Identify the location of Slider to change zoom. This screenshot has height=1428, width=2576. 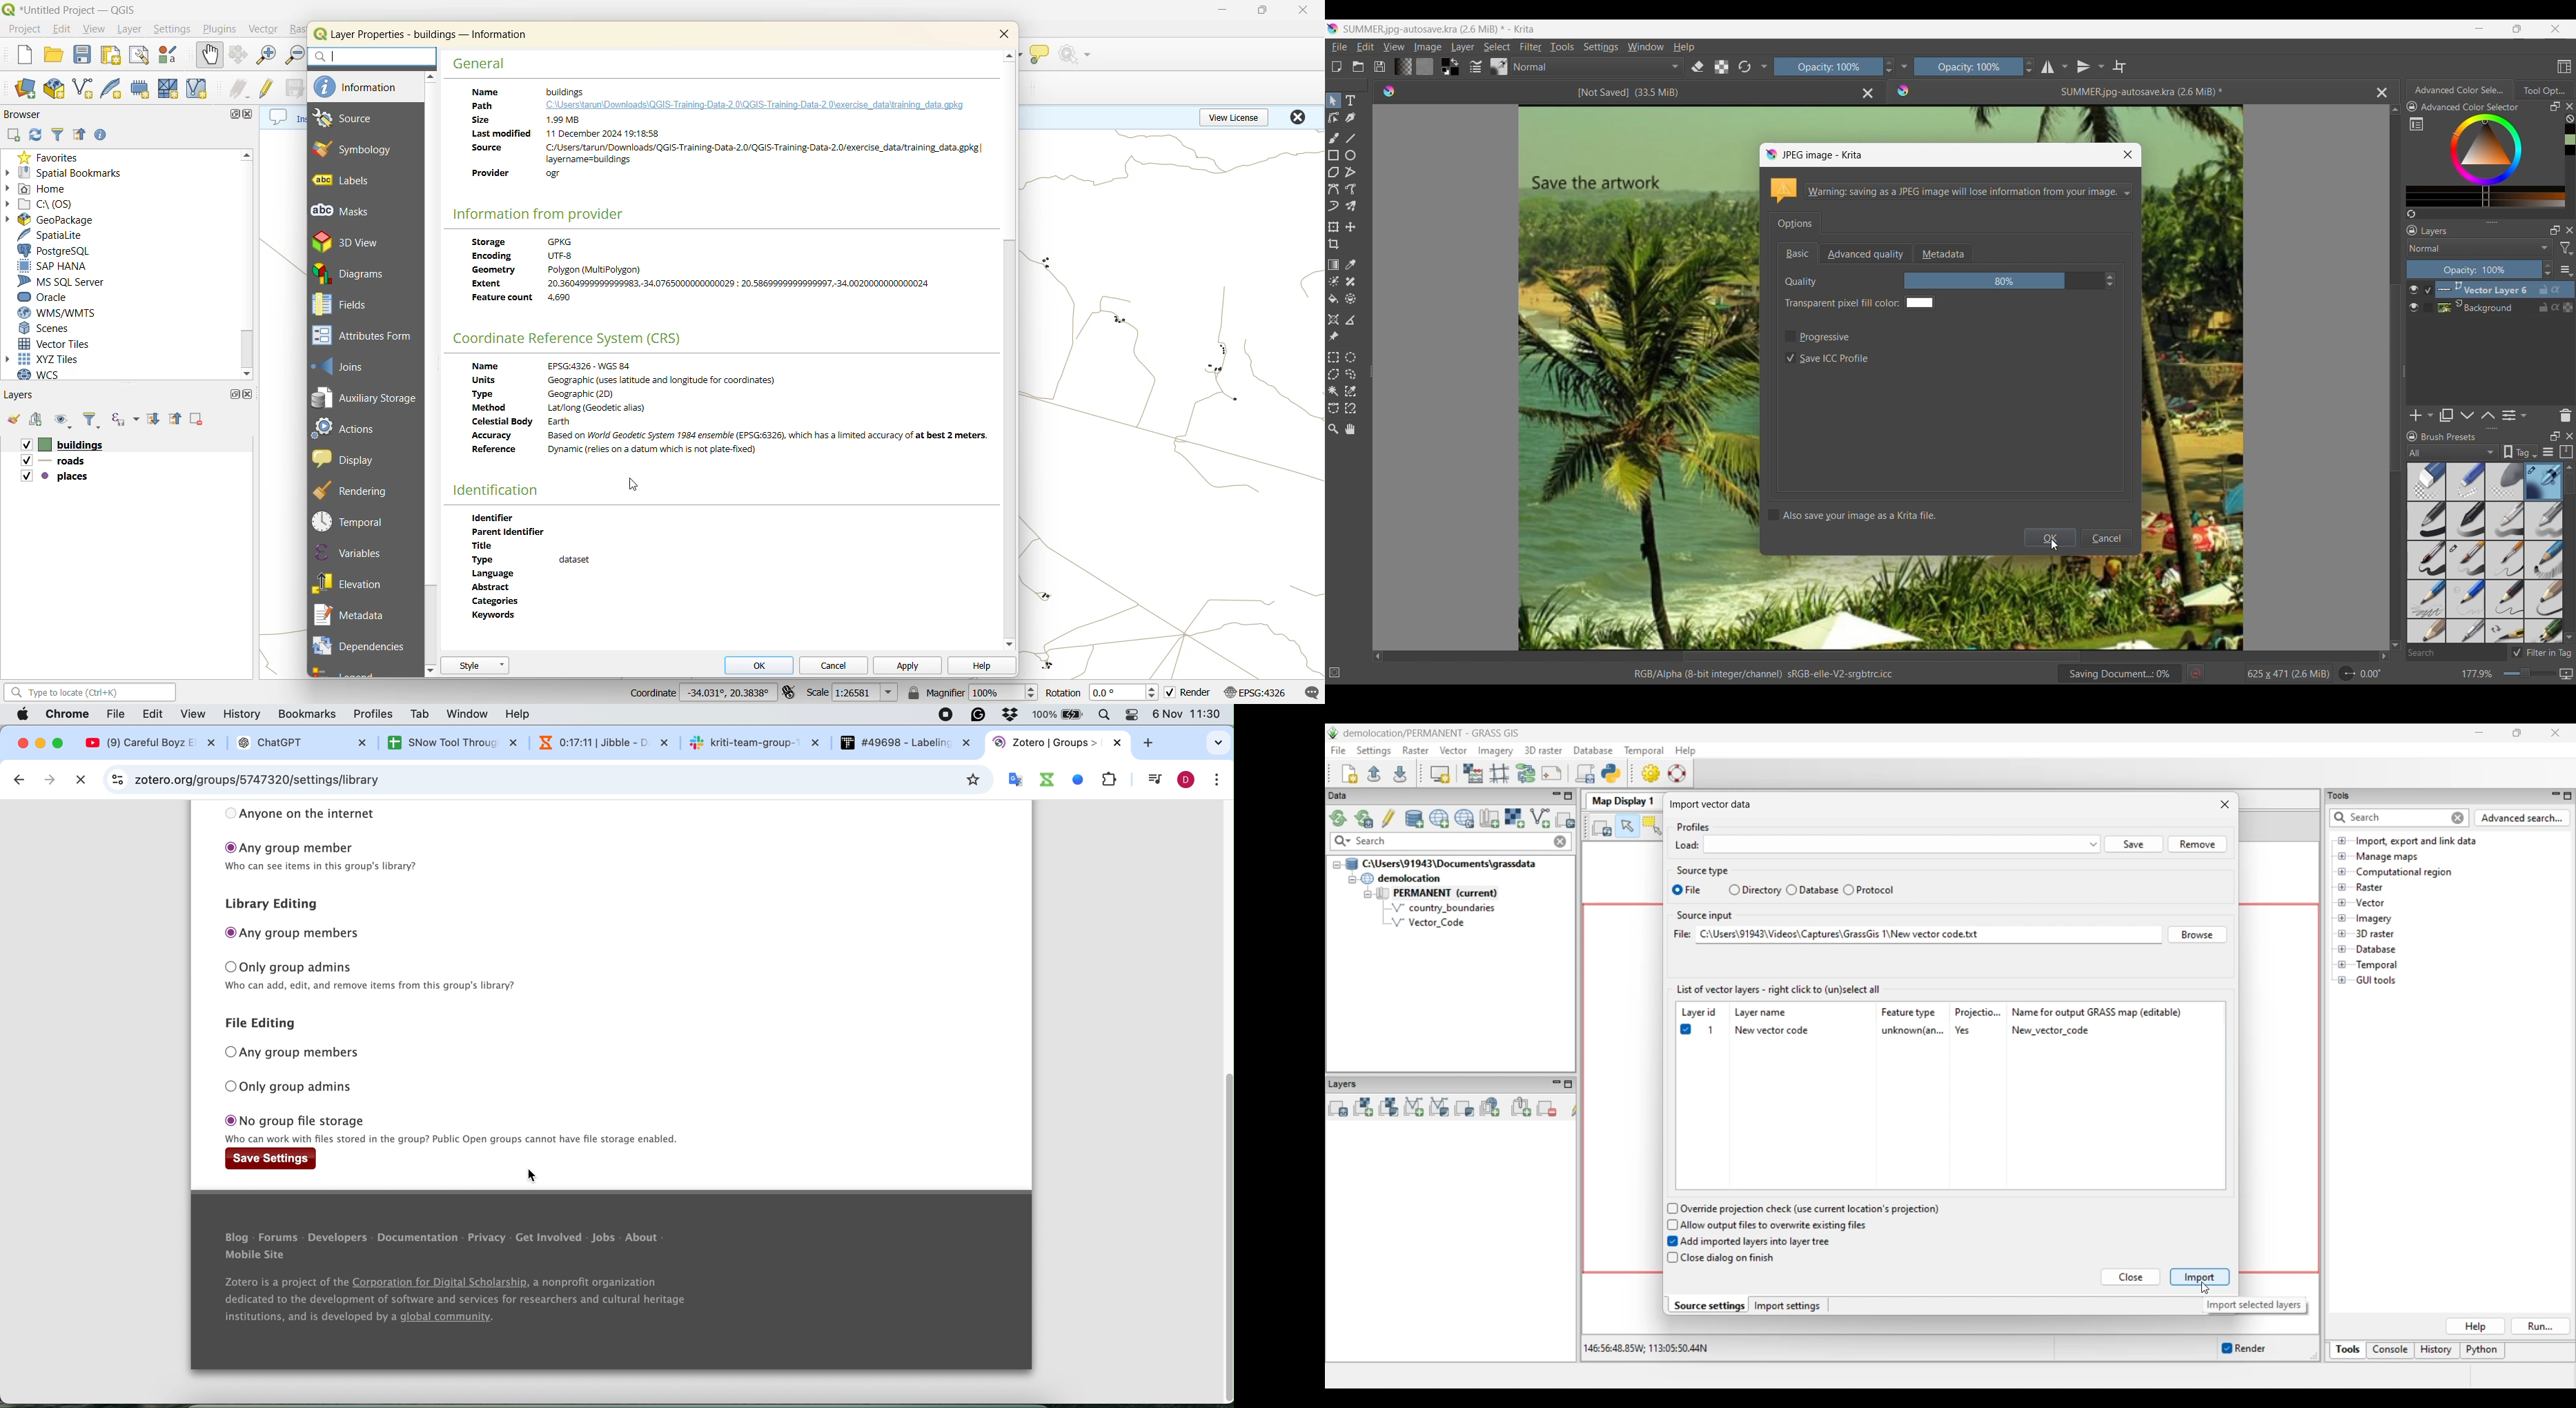
(2529, 673).